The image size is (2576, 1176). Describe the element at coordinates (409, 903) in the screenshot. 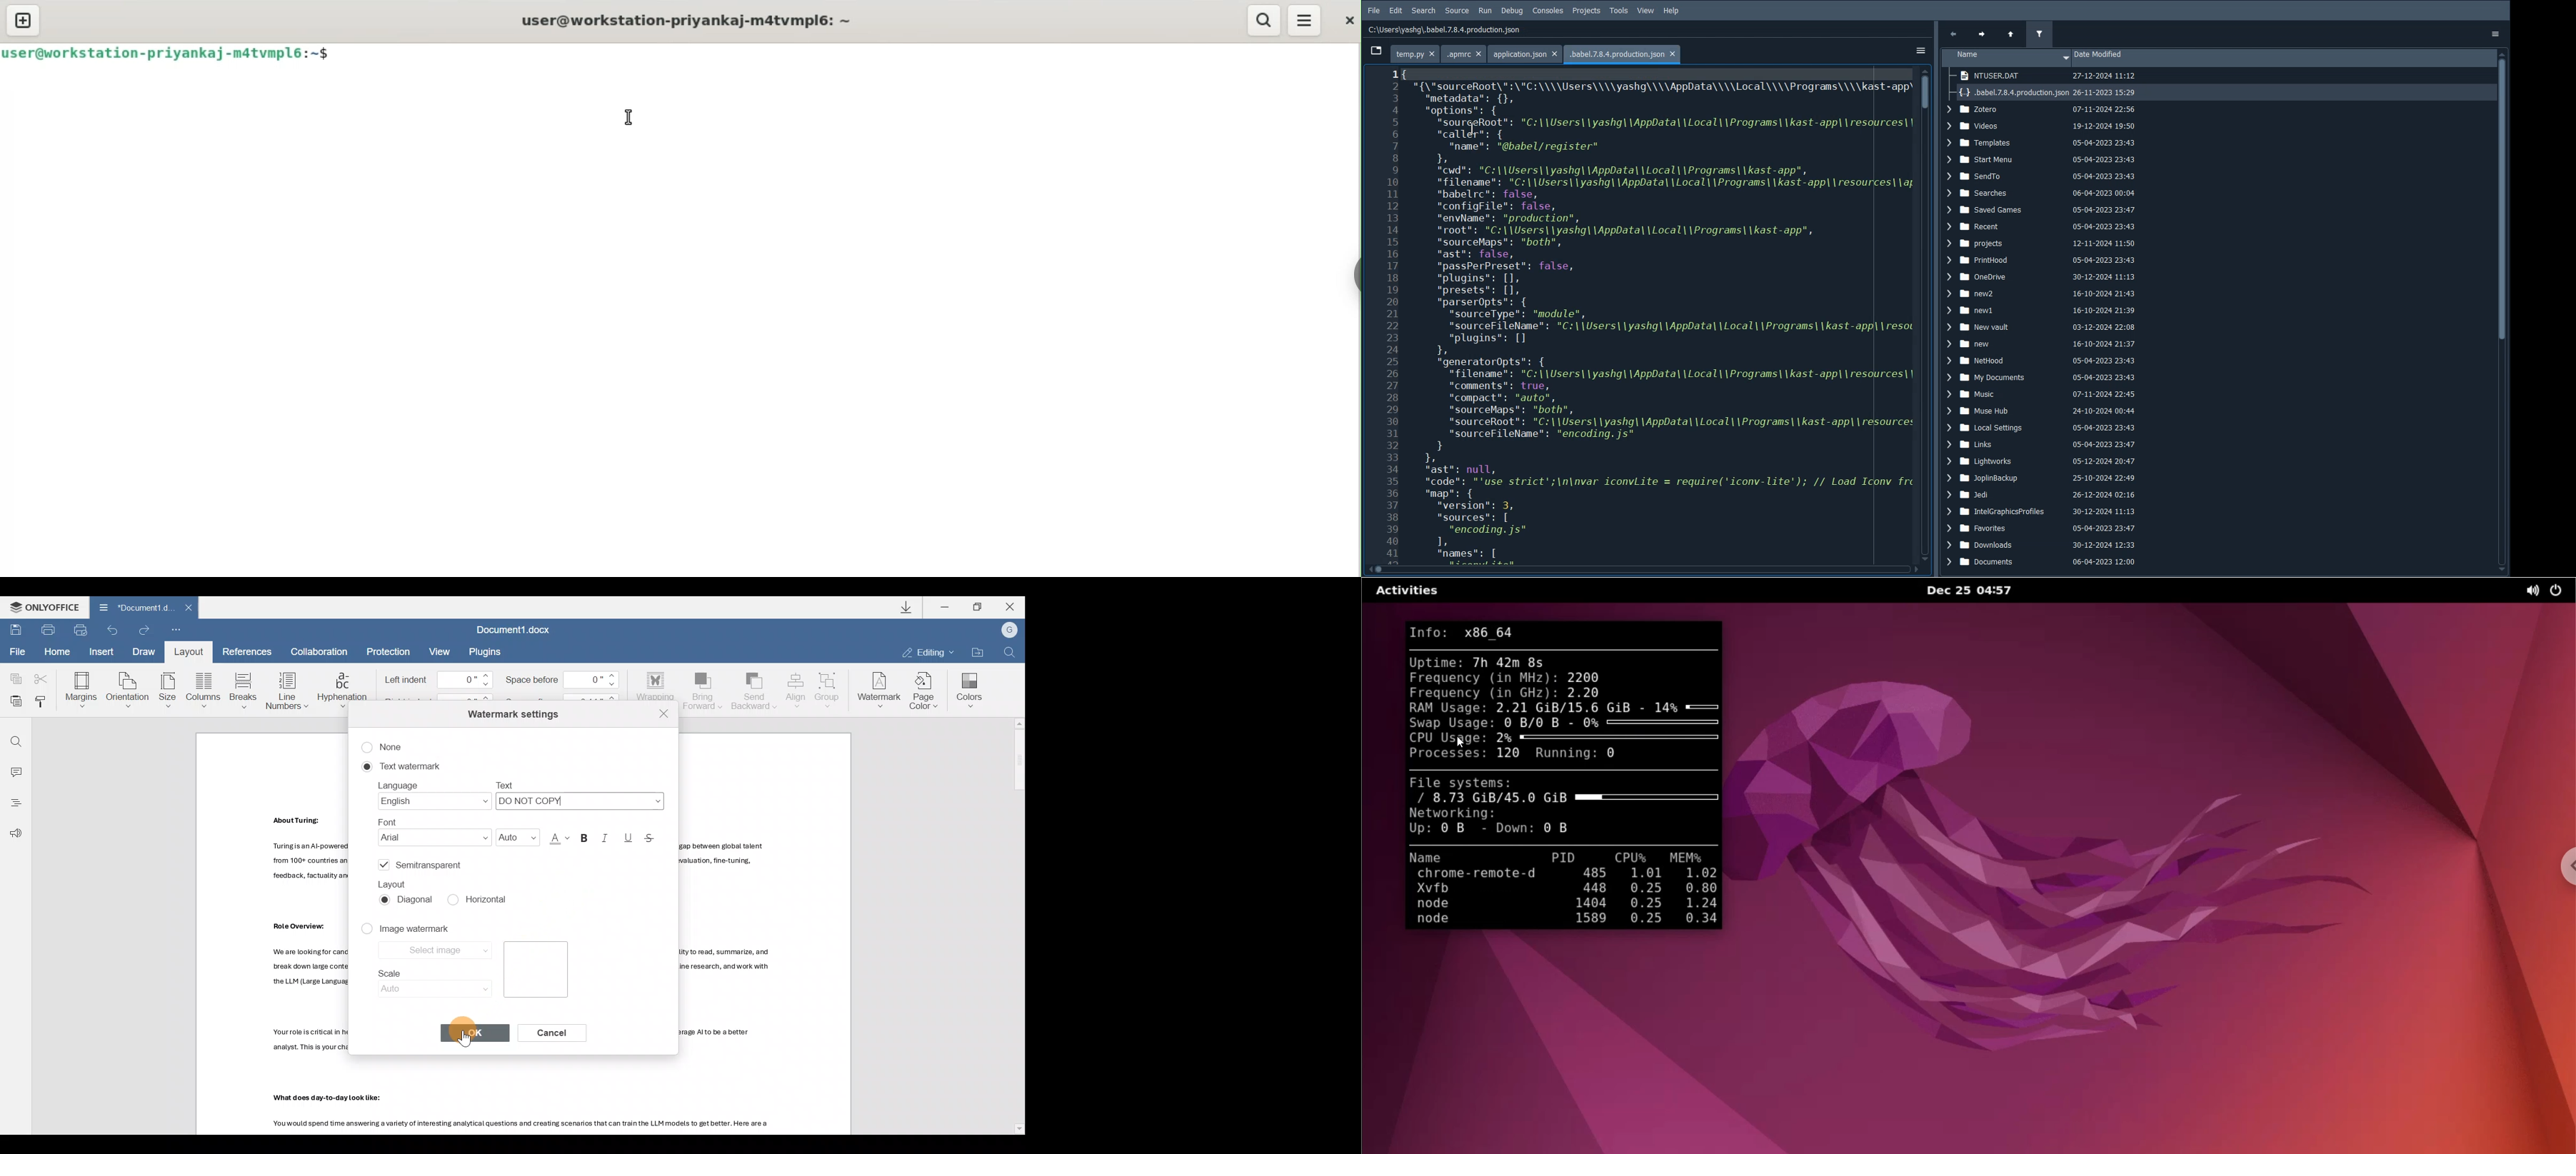

I see `Diagonal` at that location.